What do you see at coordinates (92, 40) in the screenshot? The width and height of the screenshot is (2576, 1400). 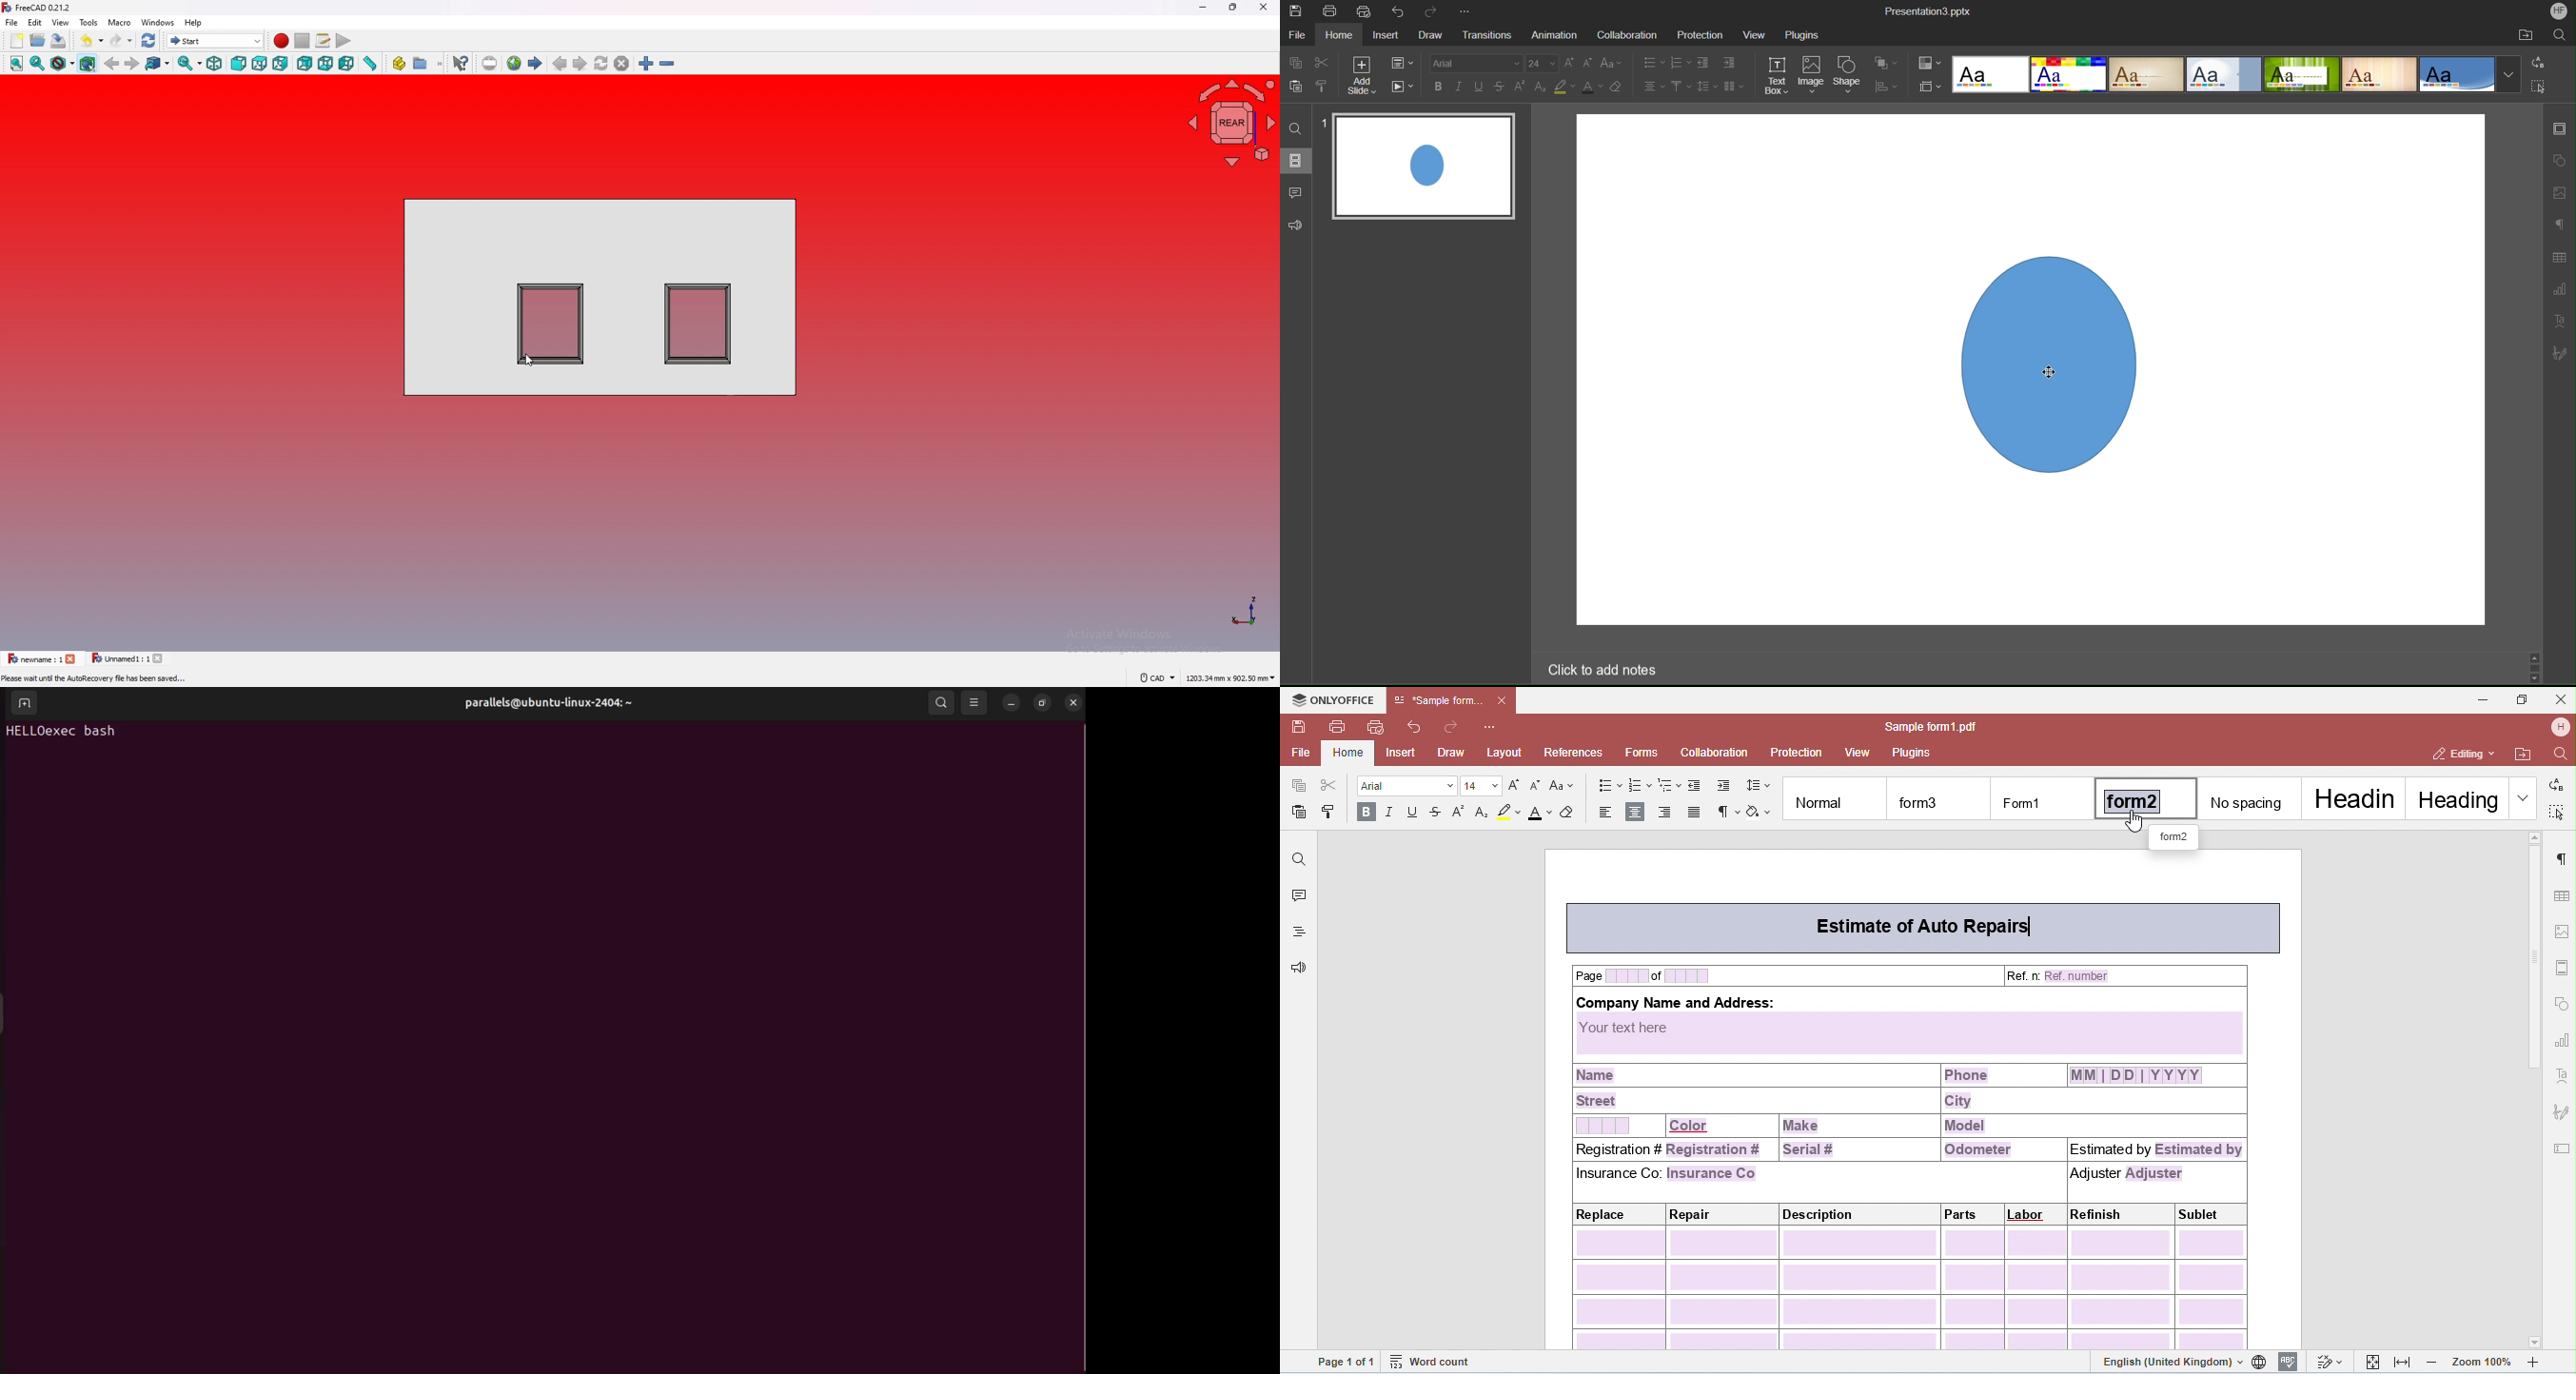 I see `undo` at bounding box center [92, 40].